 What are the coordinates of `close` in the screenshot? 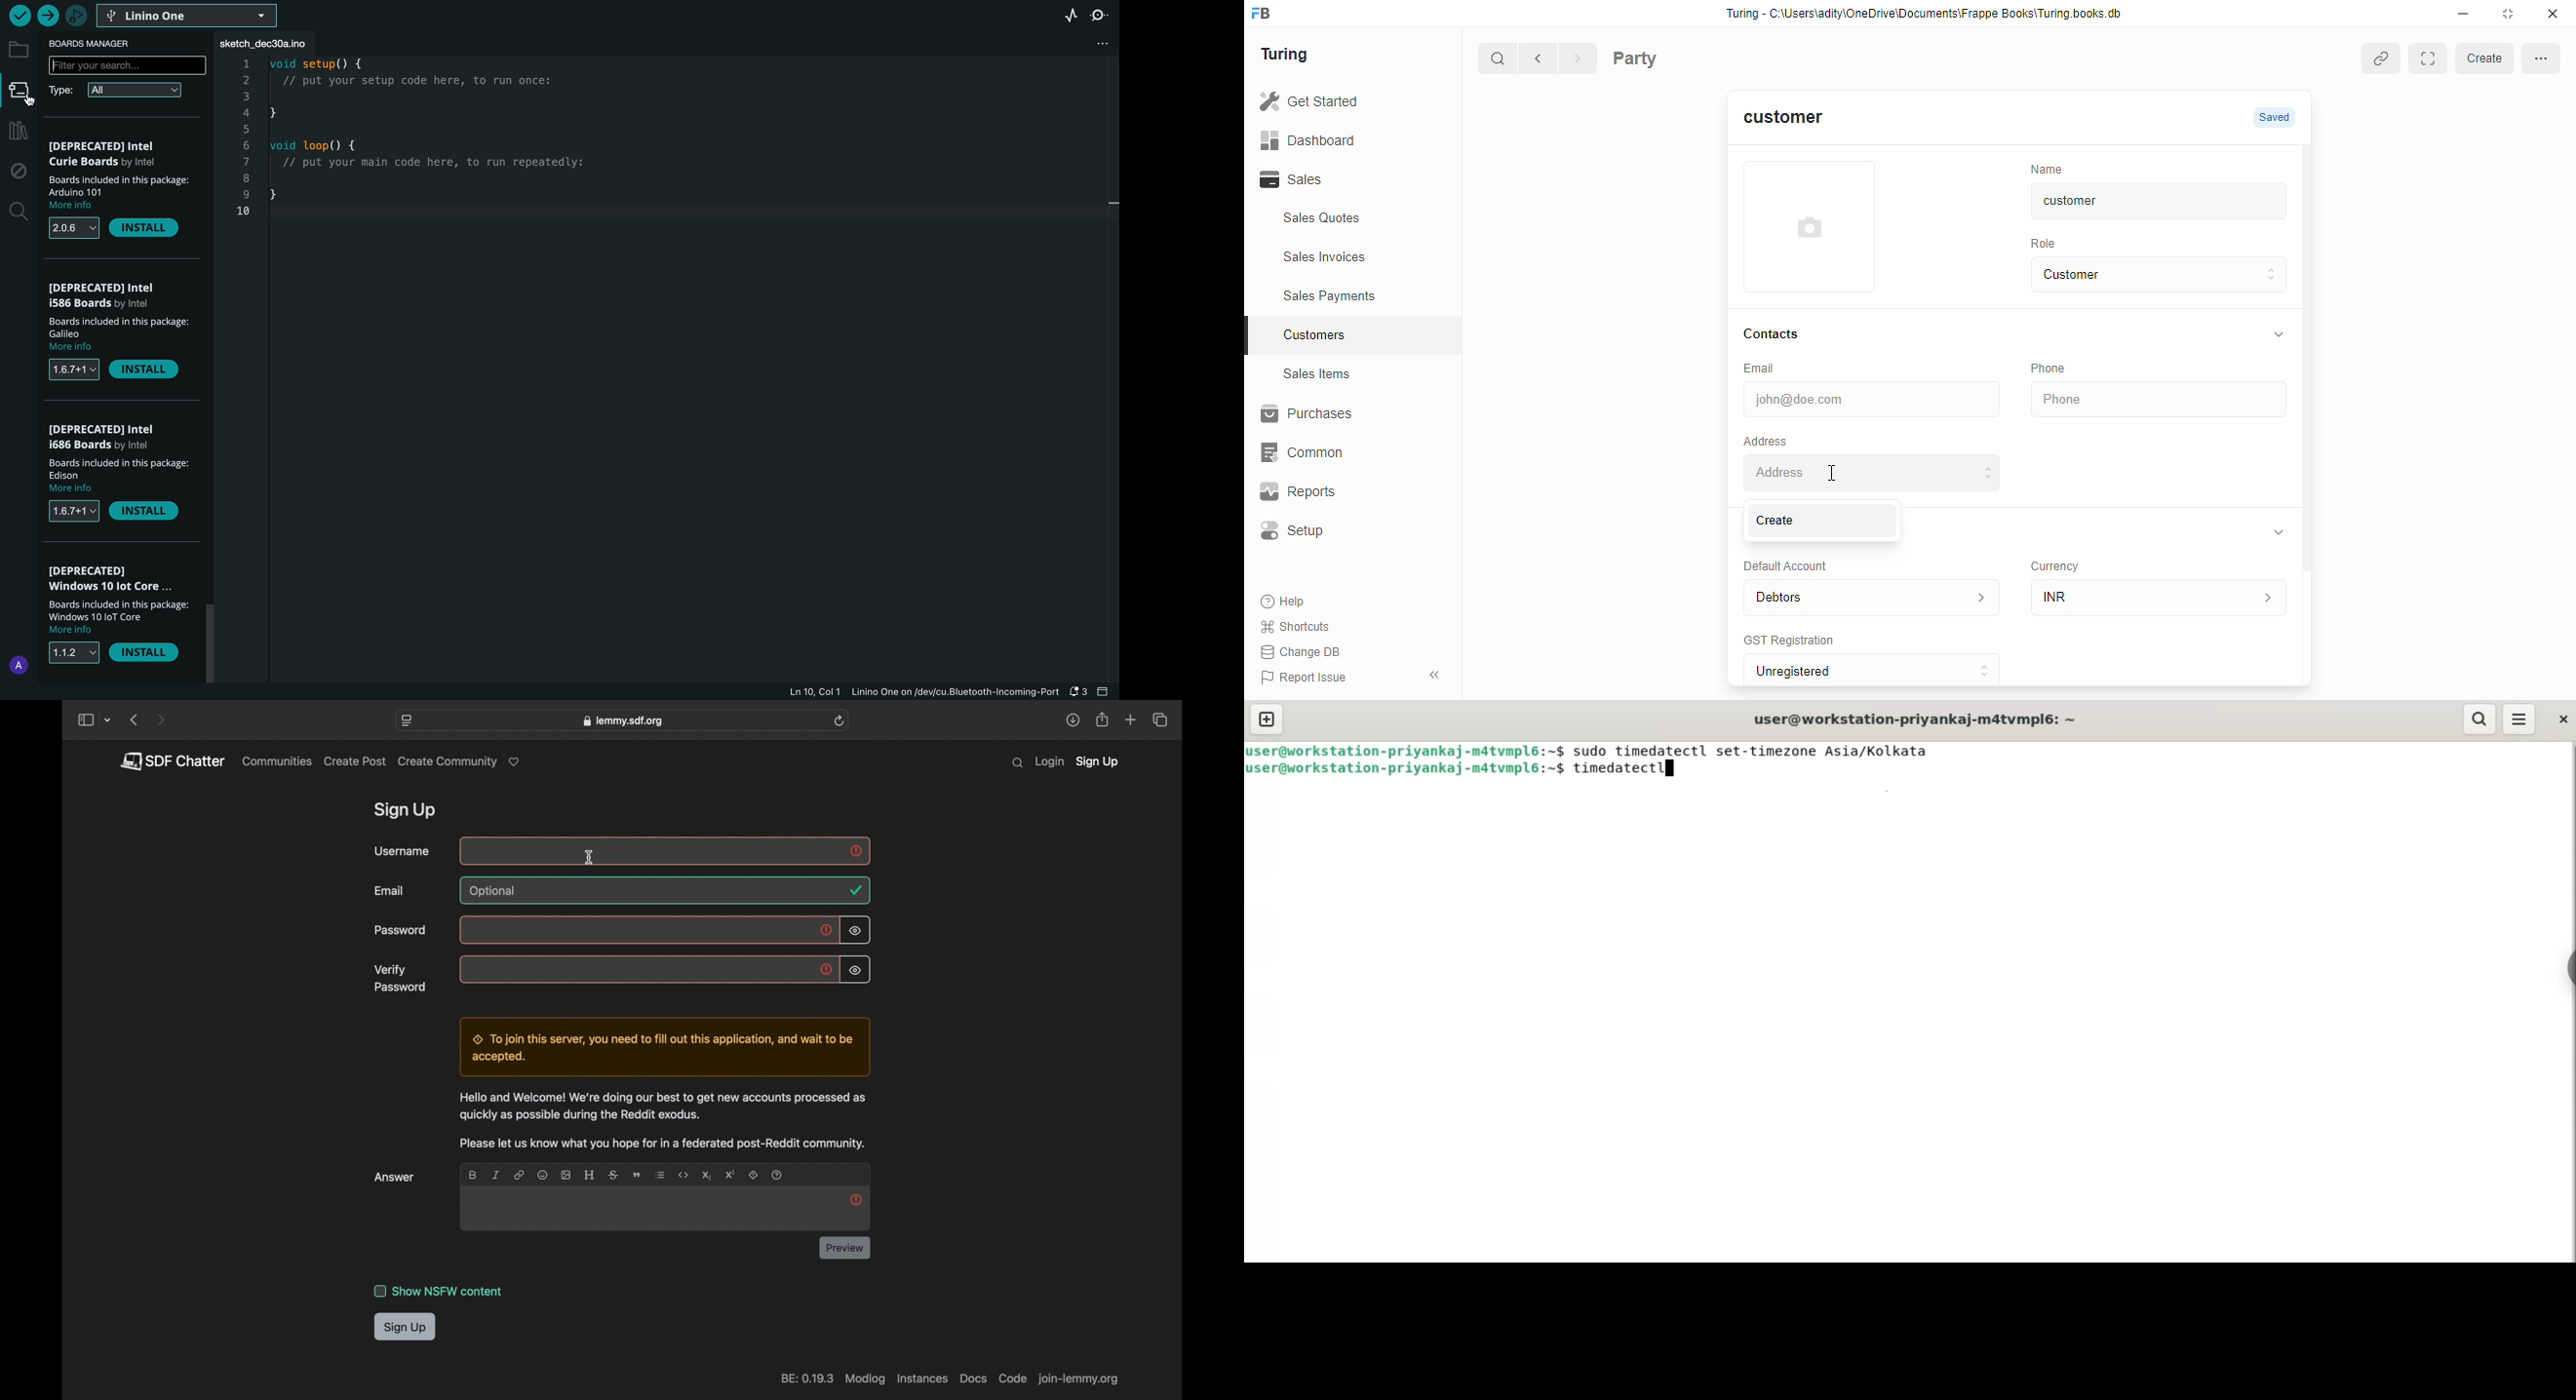 It's located at (2556, 14).